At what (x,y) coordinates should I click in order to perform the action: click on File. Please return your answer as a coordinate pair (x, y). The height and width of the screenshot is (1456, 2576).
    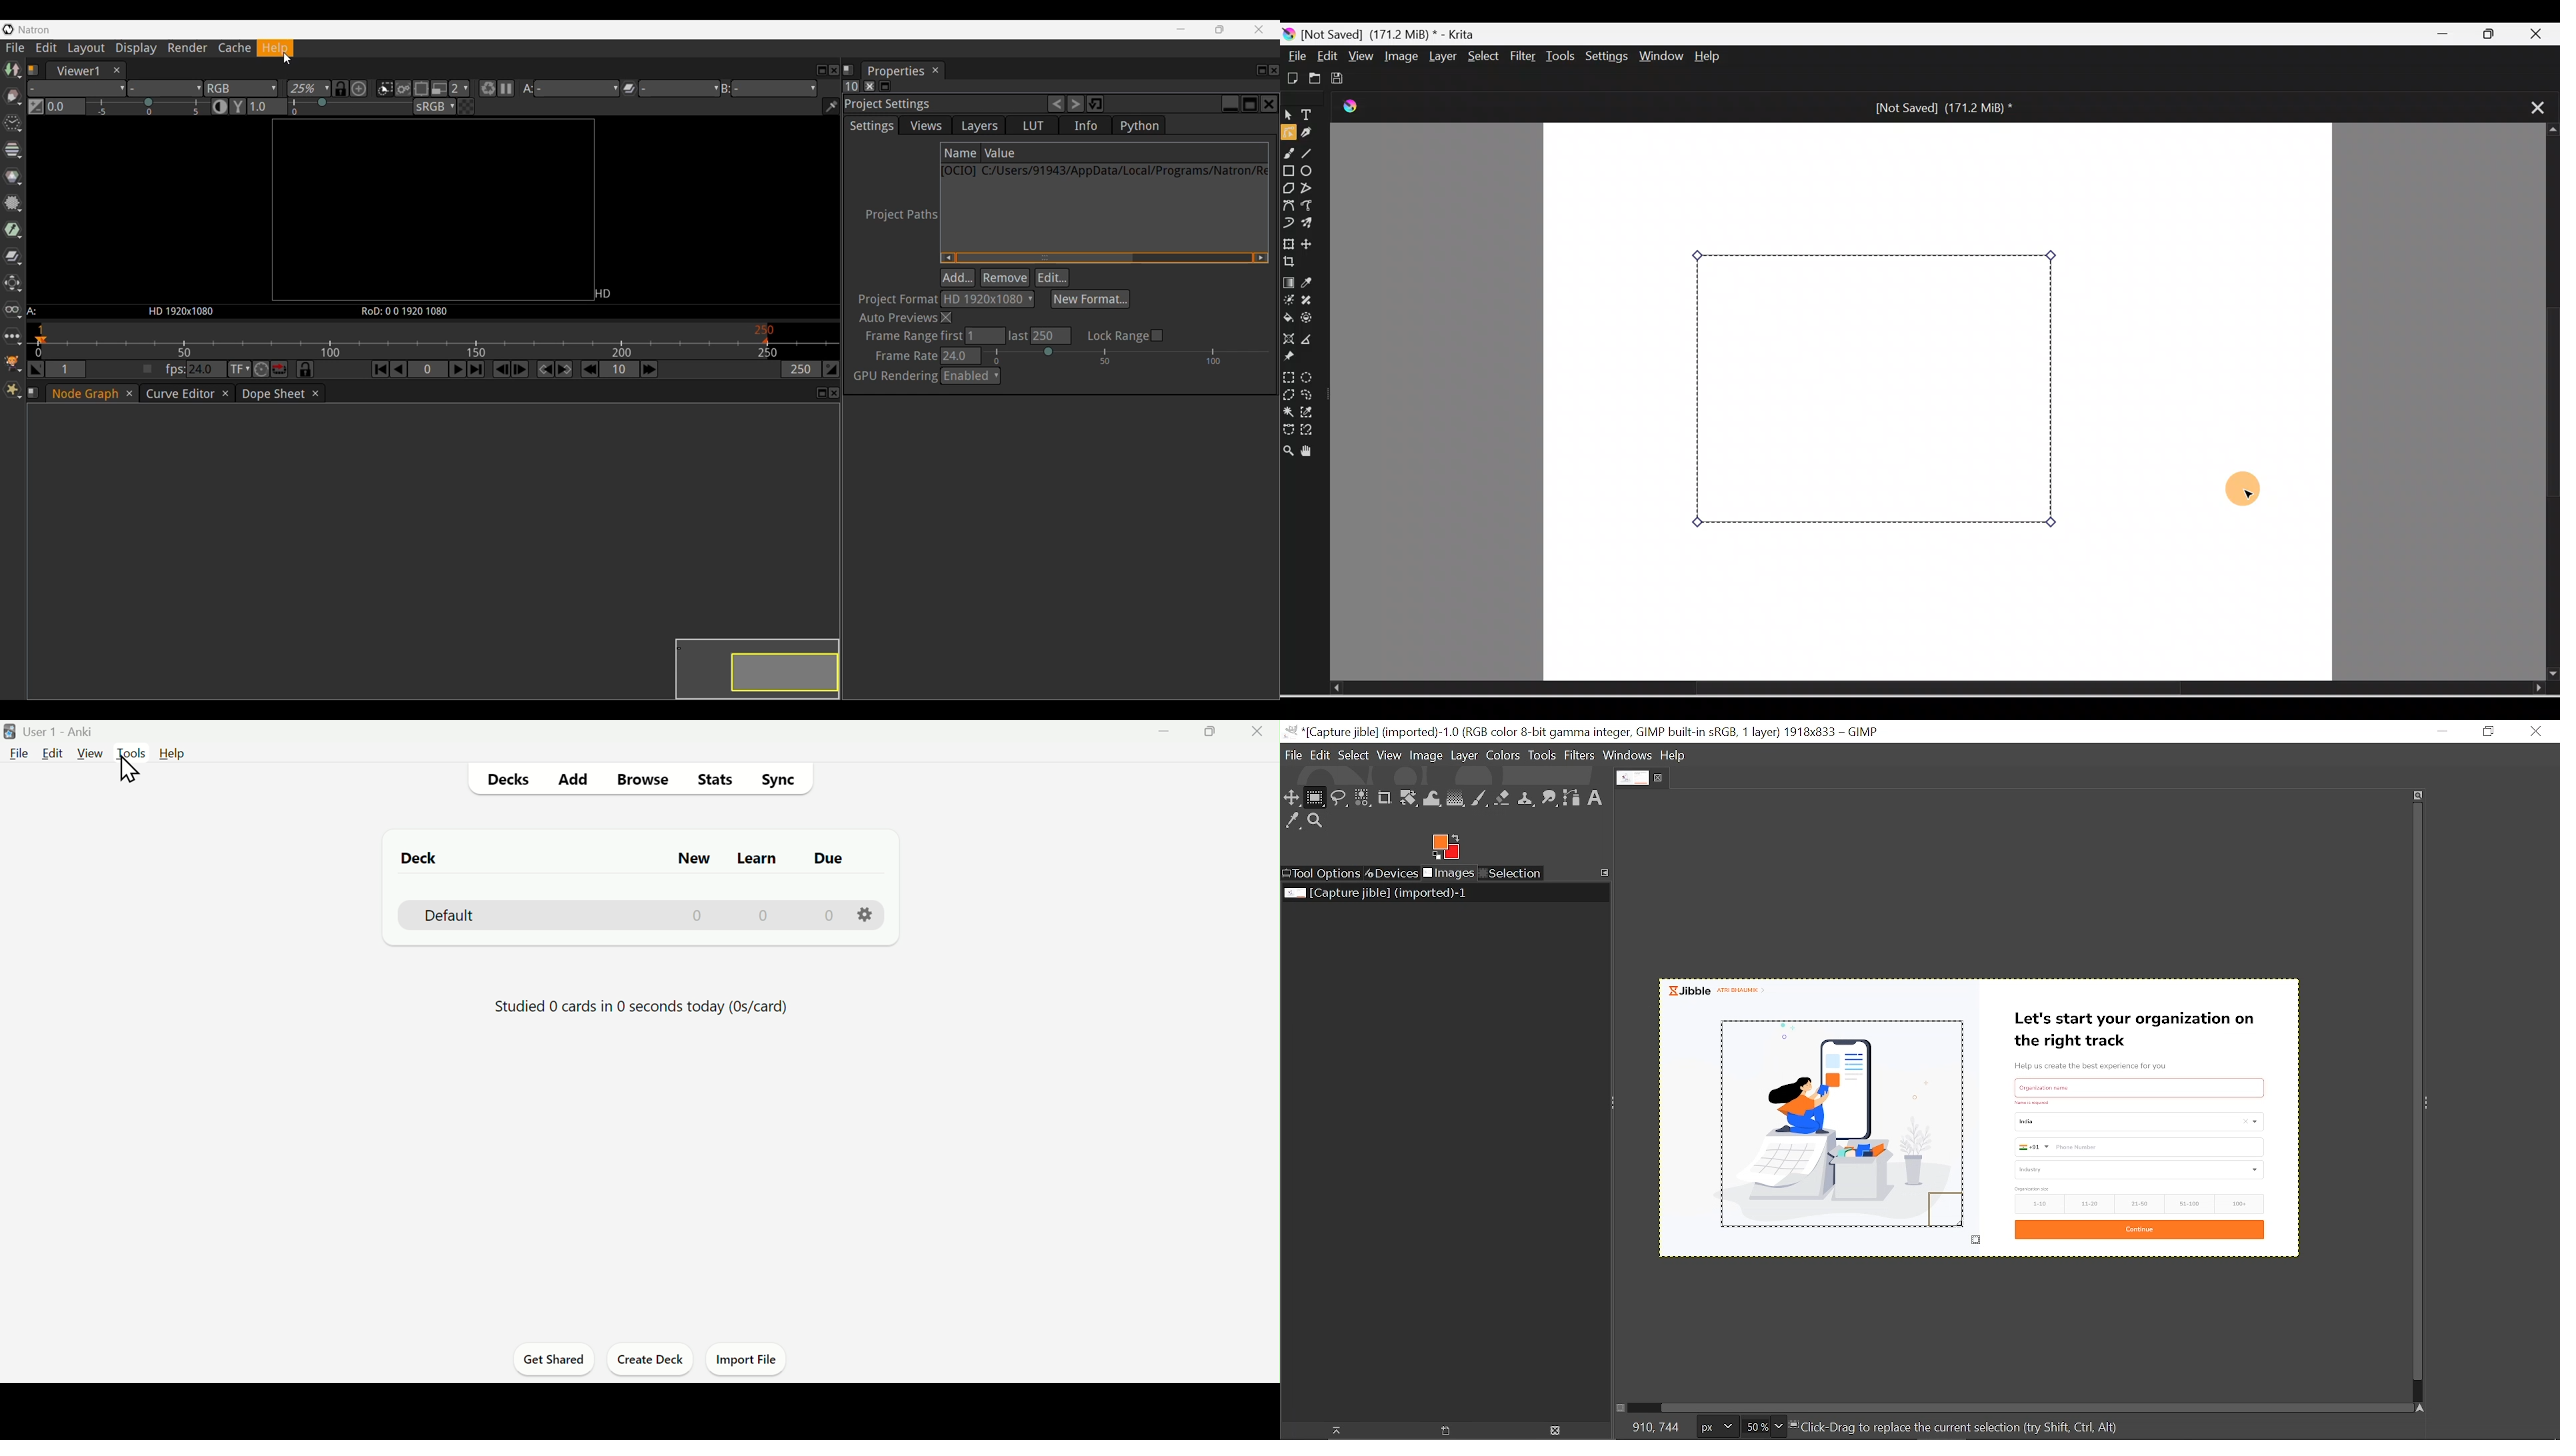
    Looking at the image, I should click on (16, 752).